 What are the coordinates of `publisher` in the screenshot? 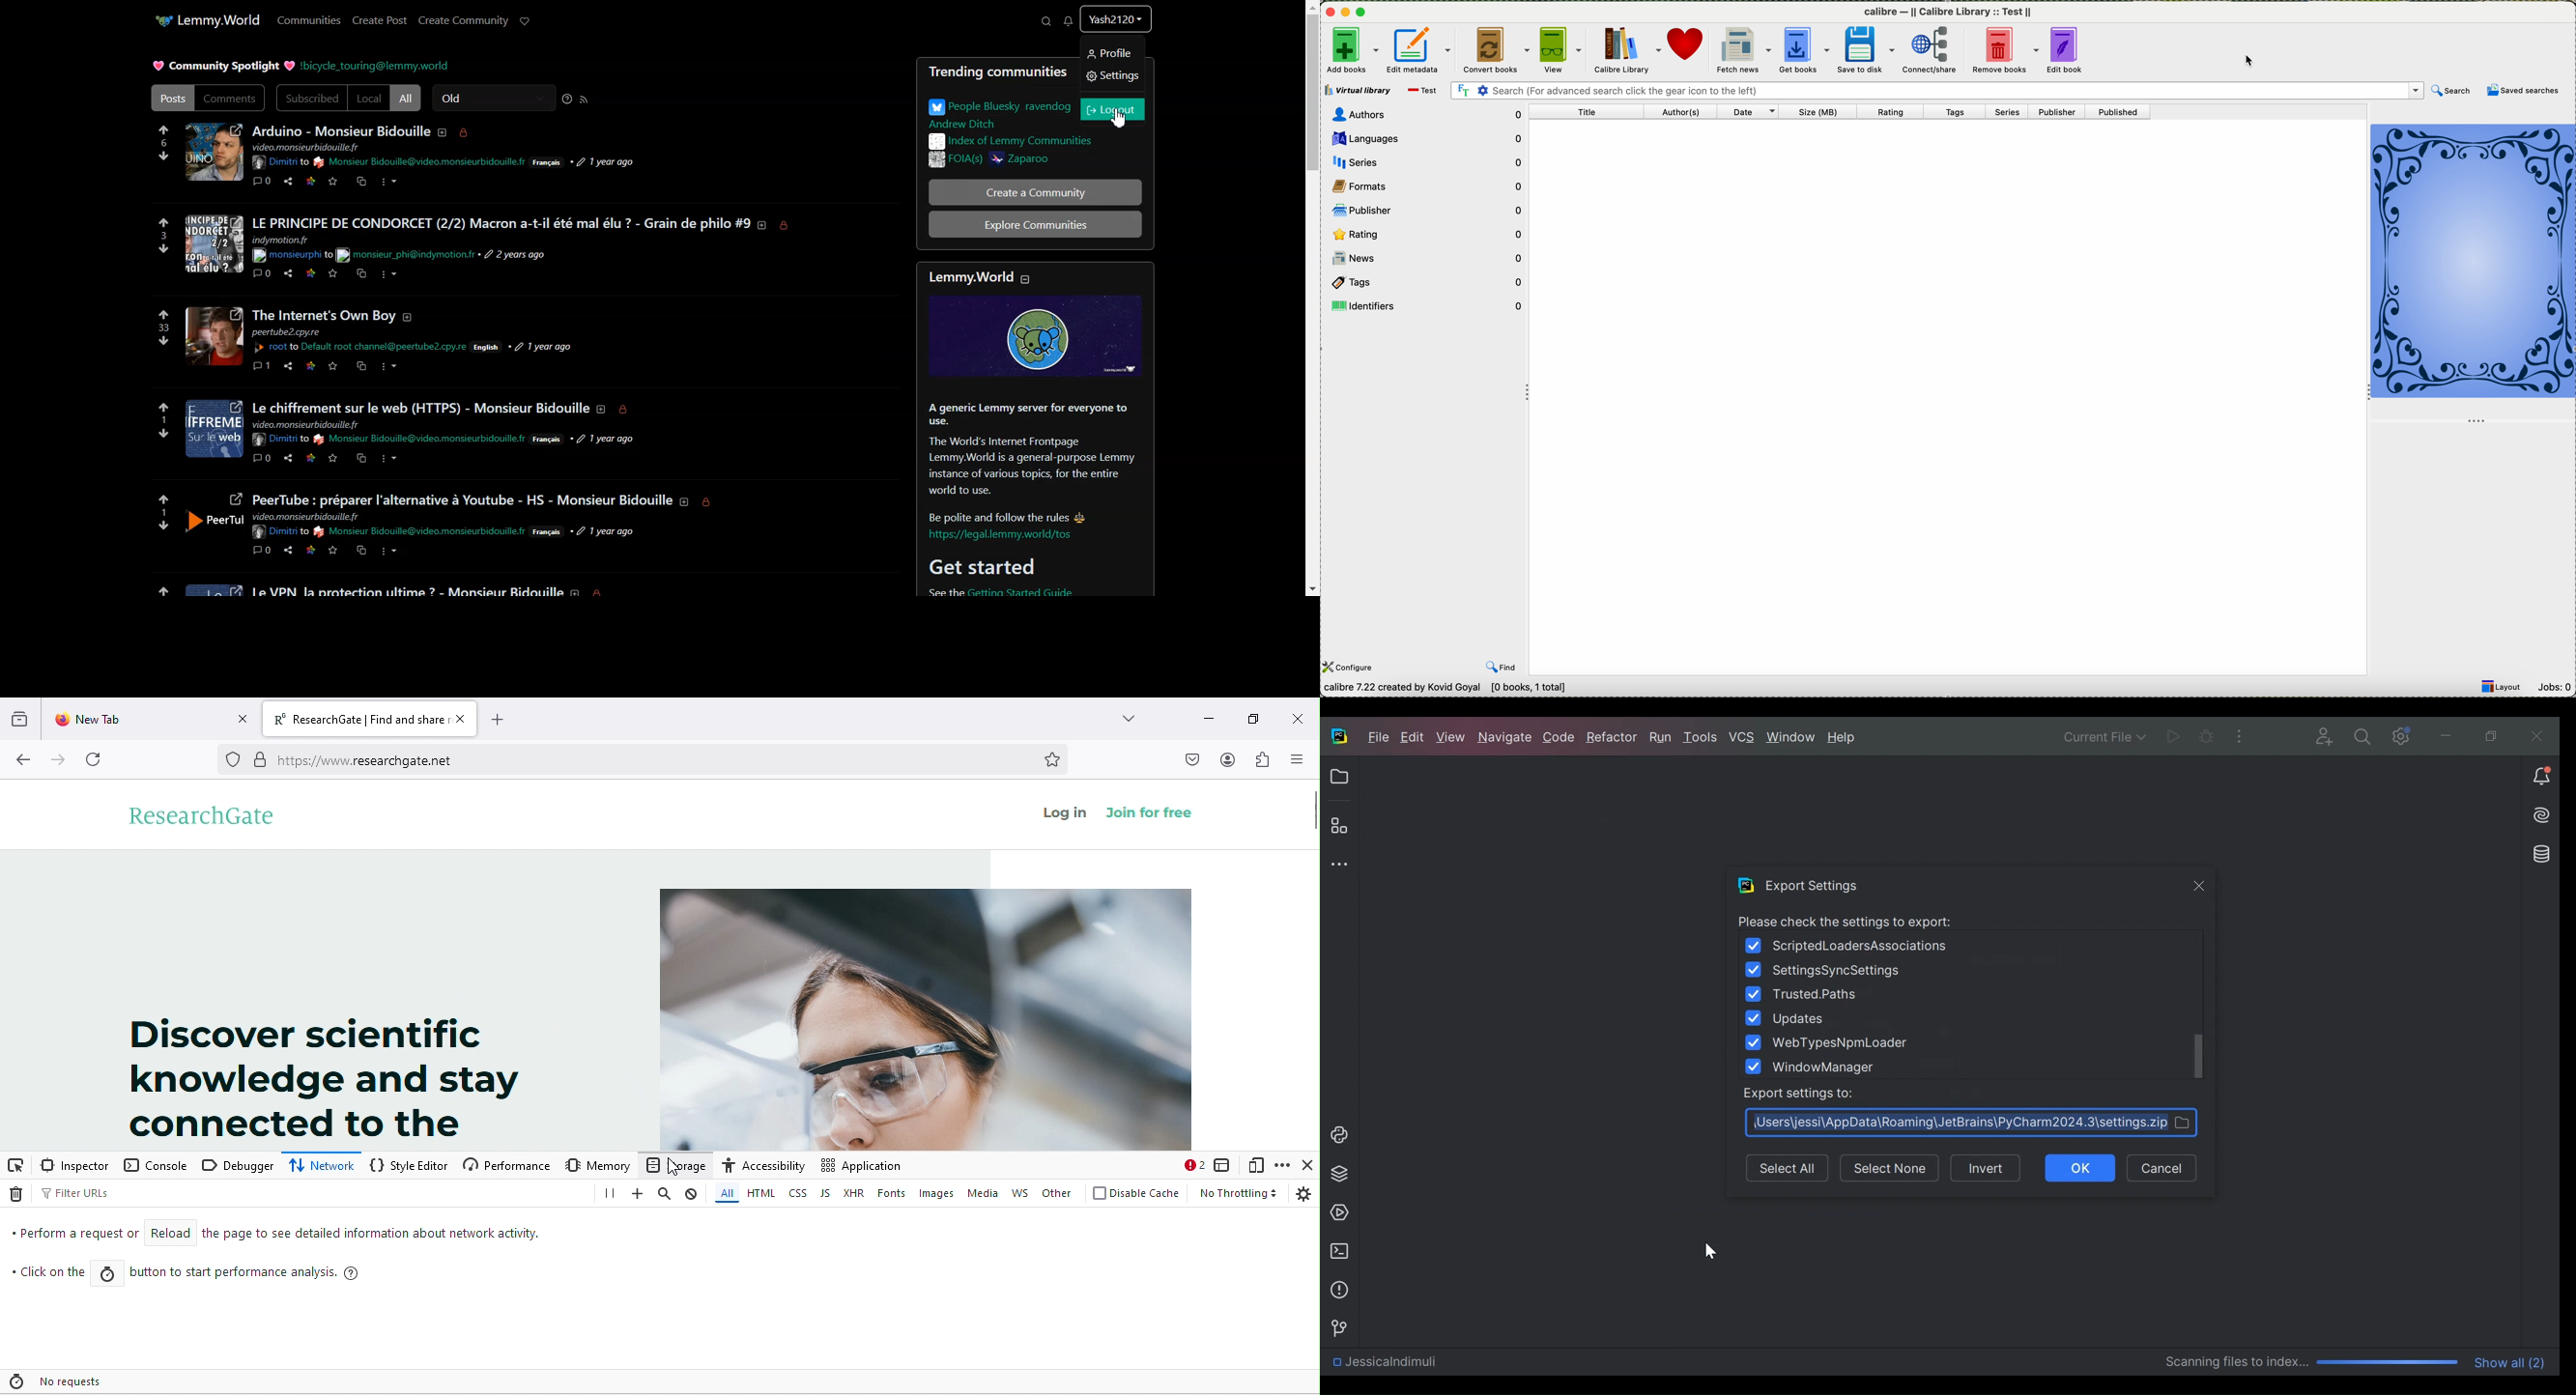 It's located at (1428, 209).